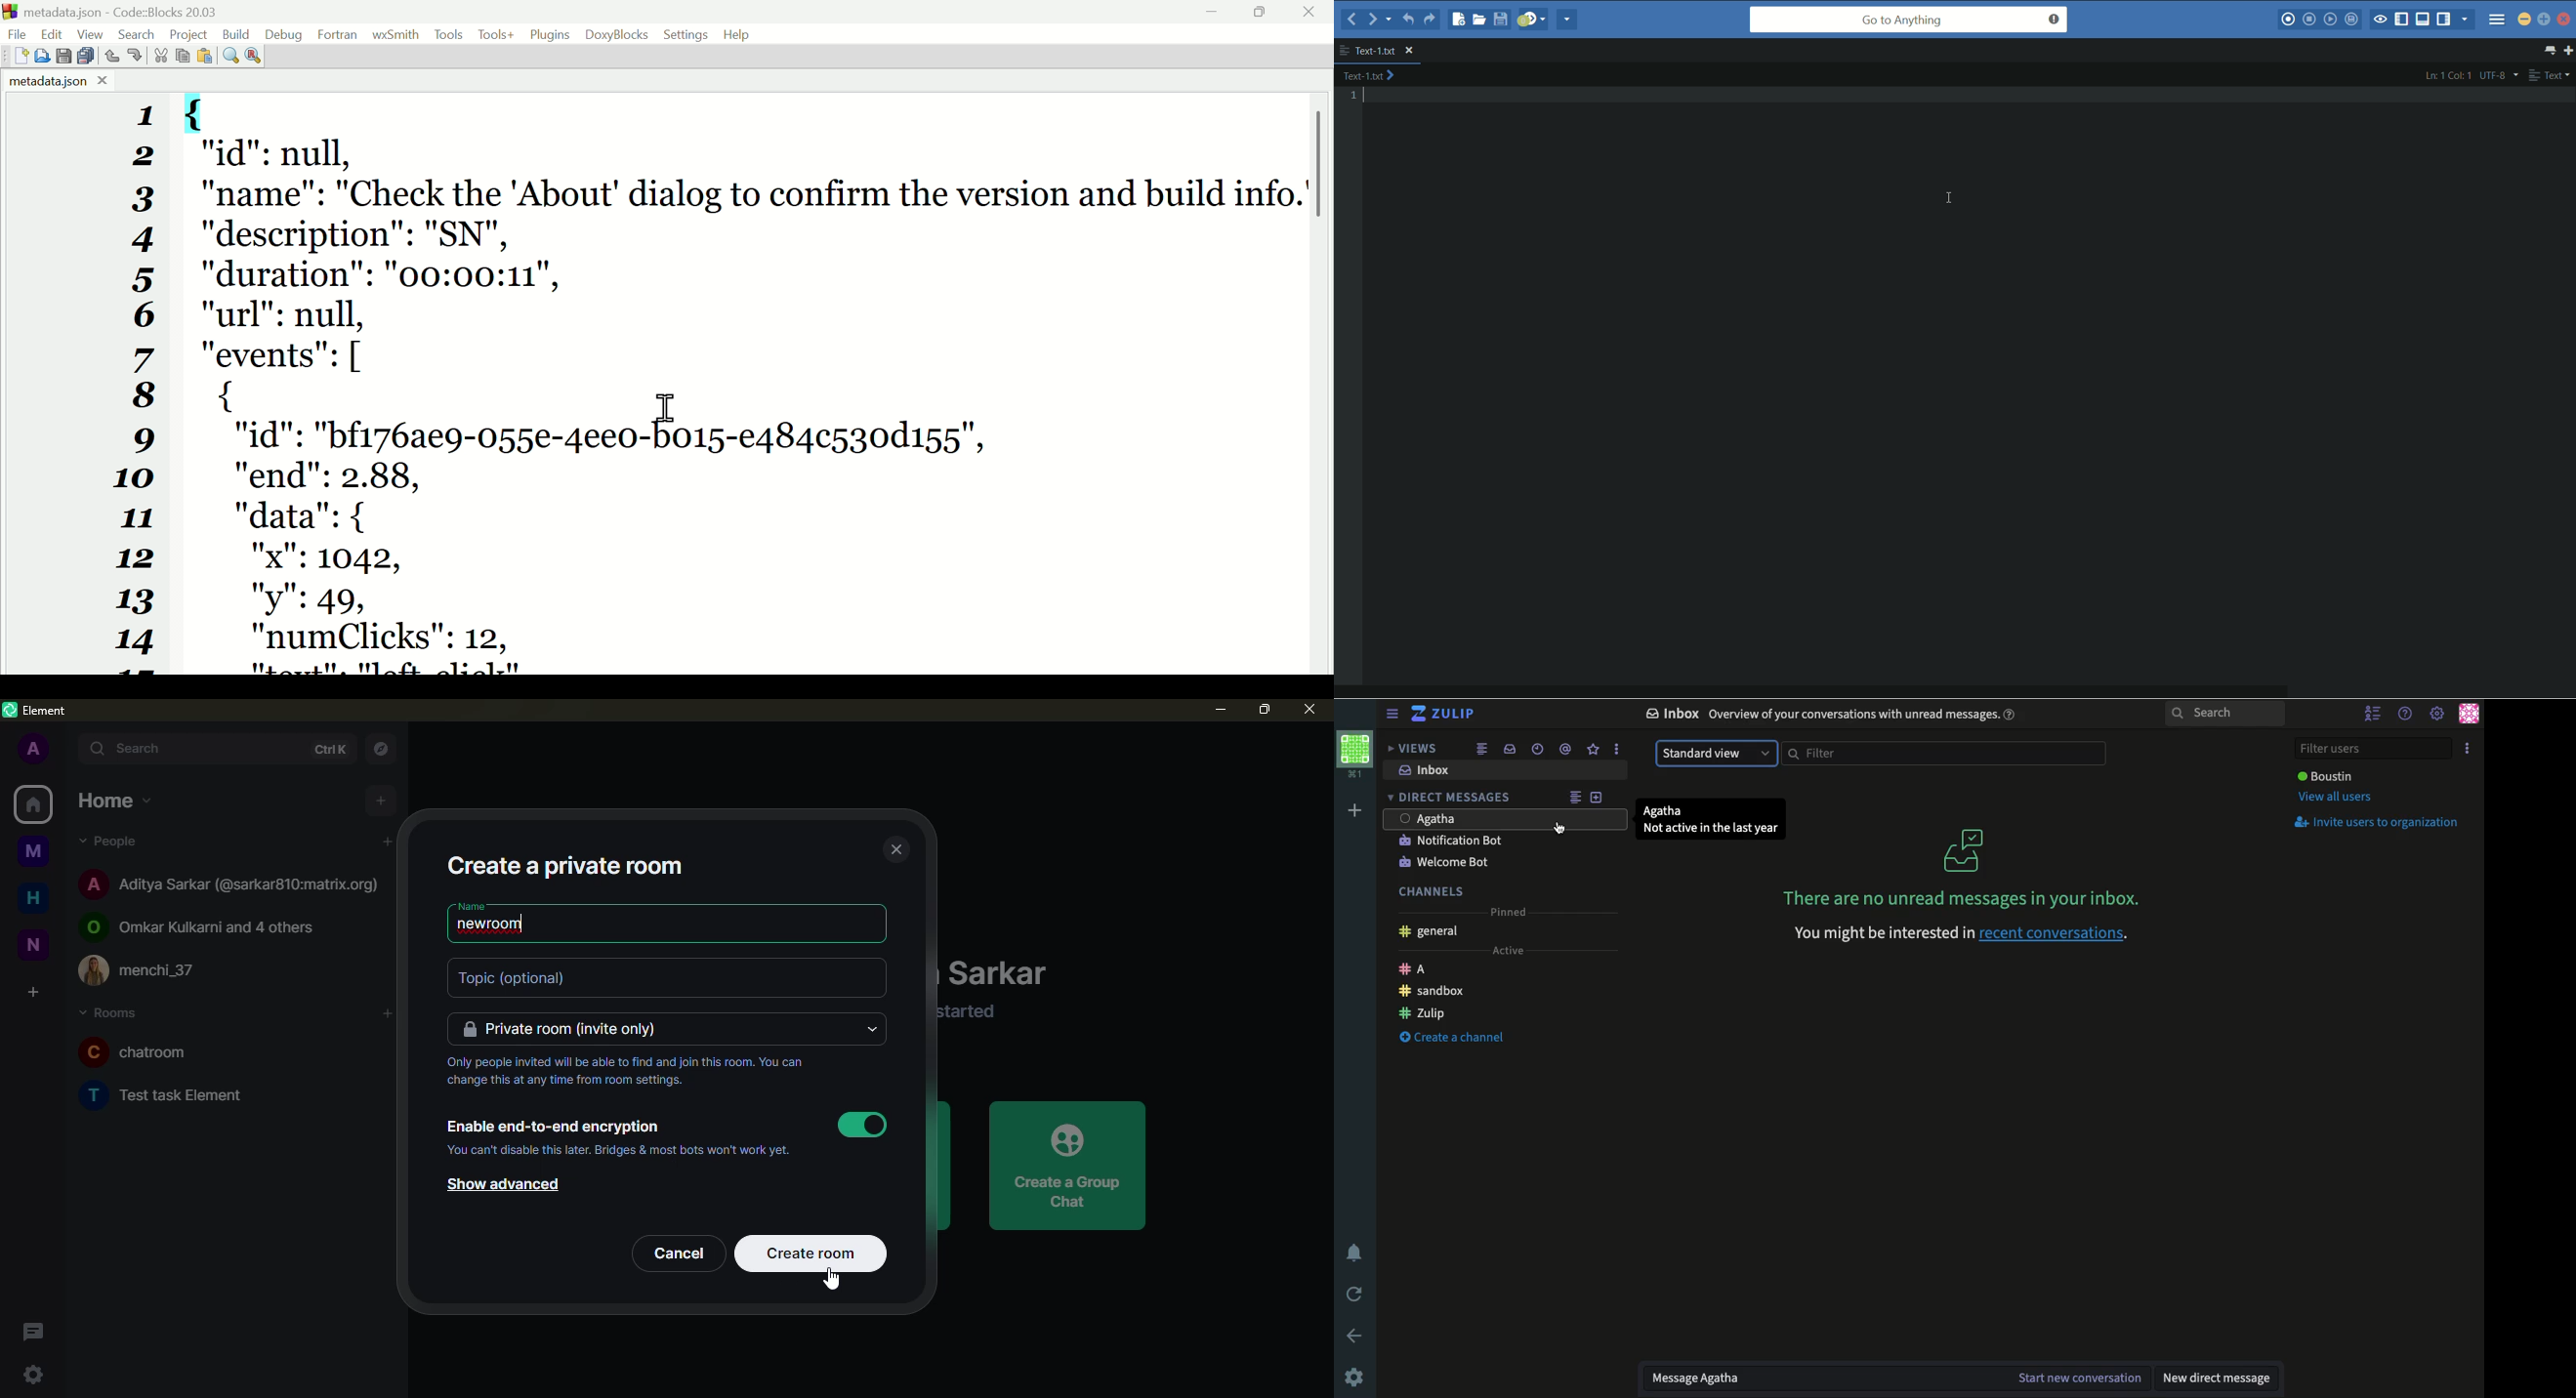  I want to click on Workspace profile, so click(1356, 752).